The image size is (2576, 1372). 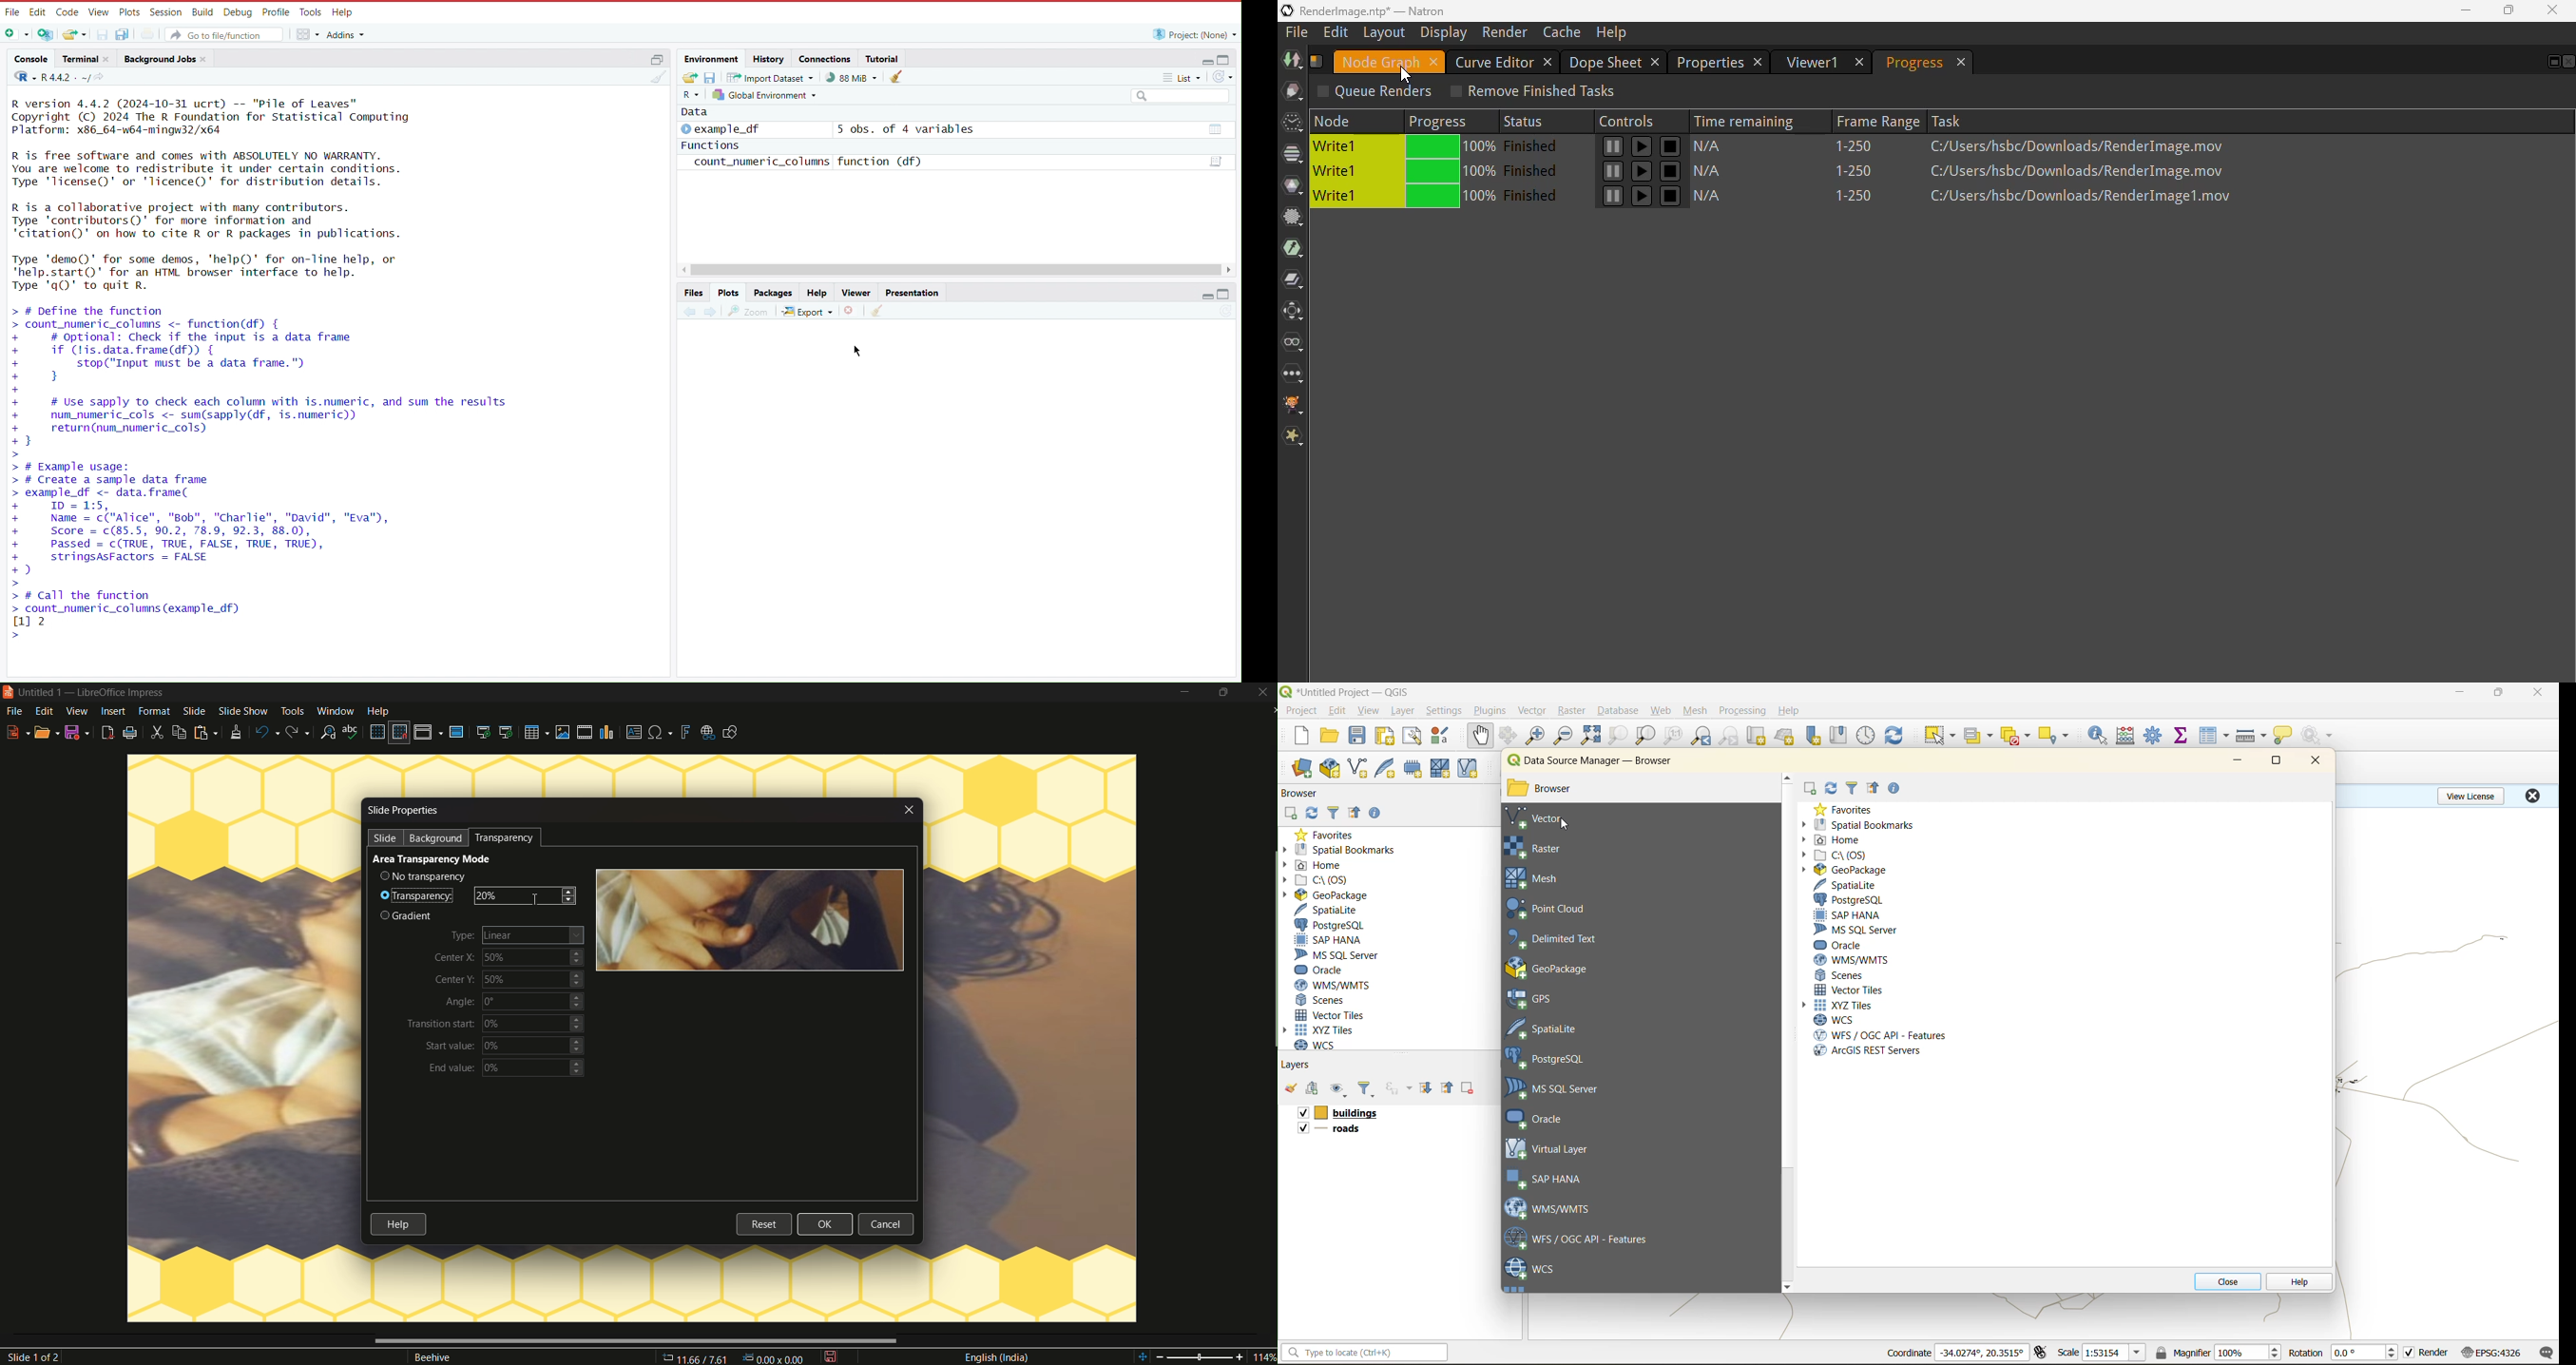 I want to click on 11.66/7.61  00v 000, so click(x=730, y=1357).